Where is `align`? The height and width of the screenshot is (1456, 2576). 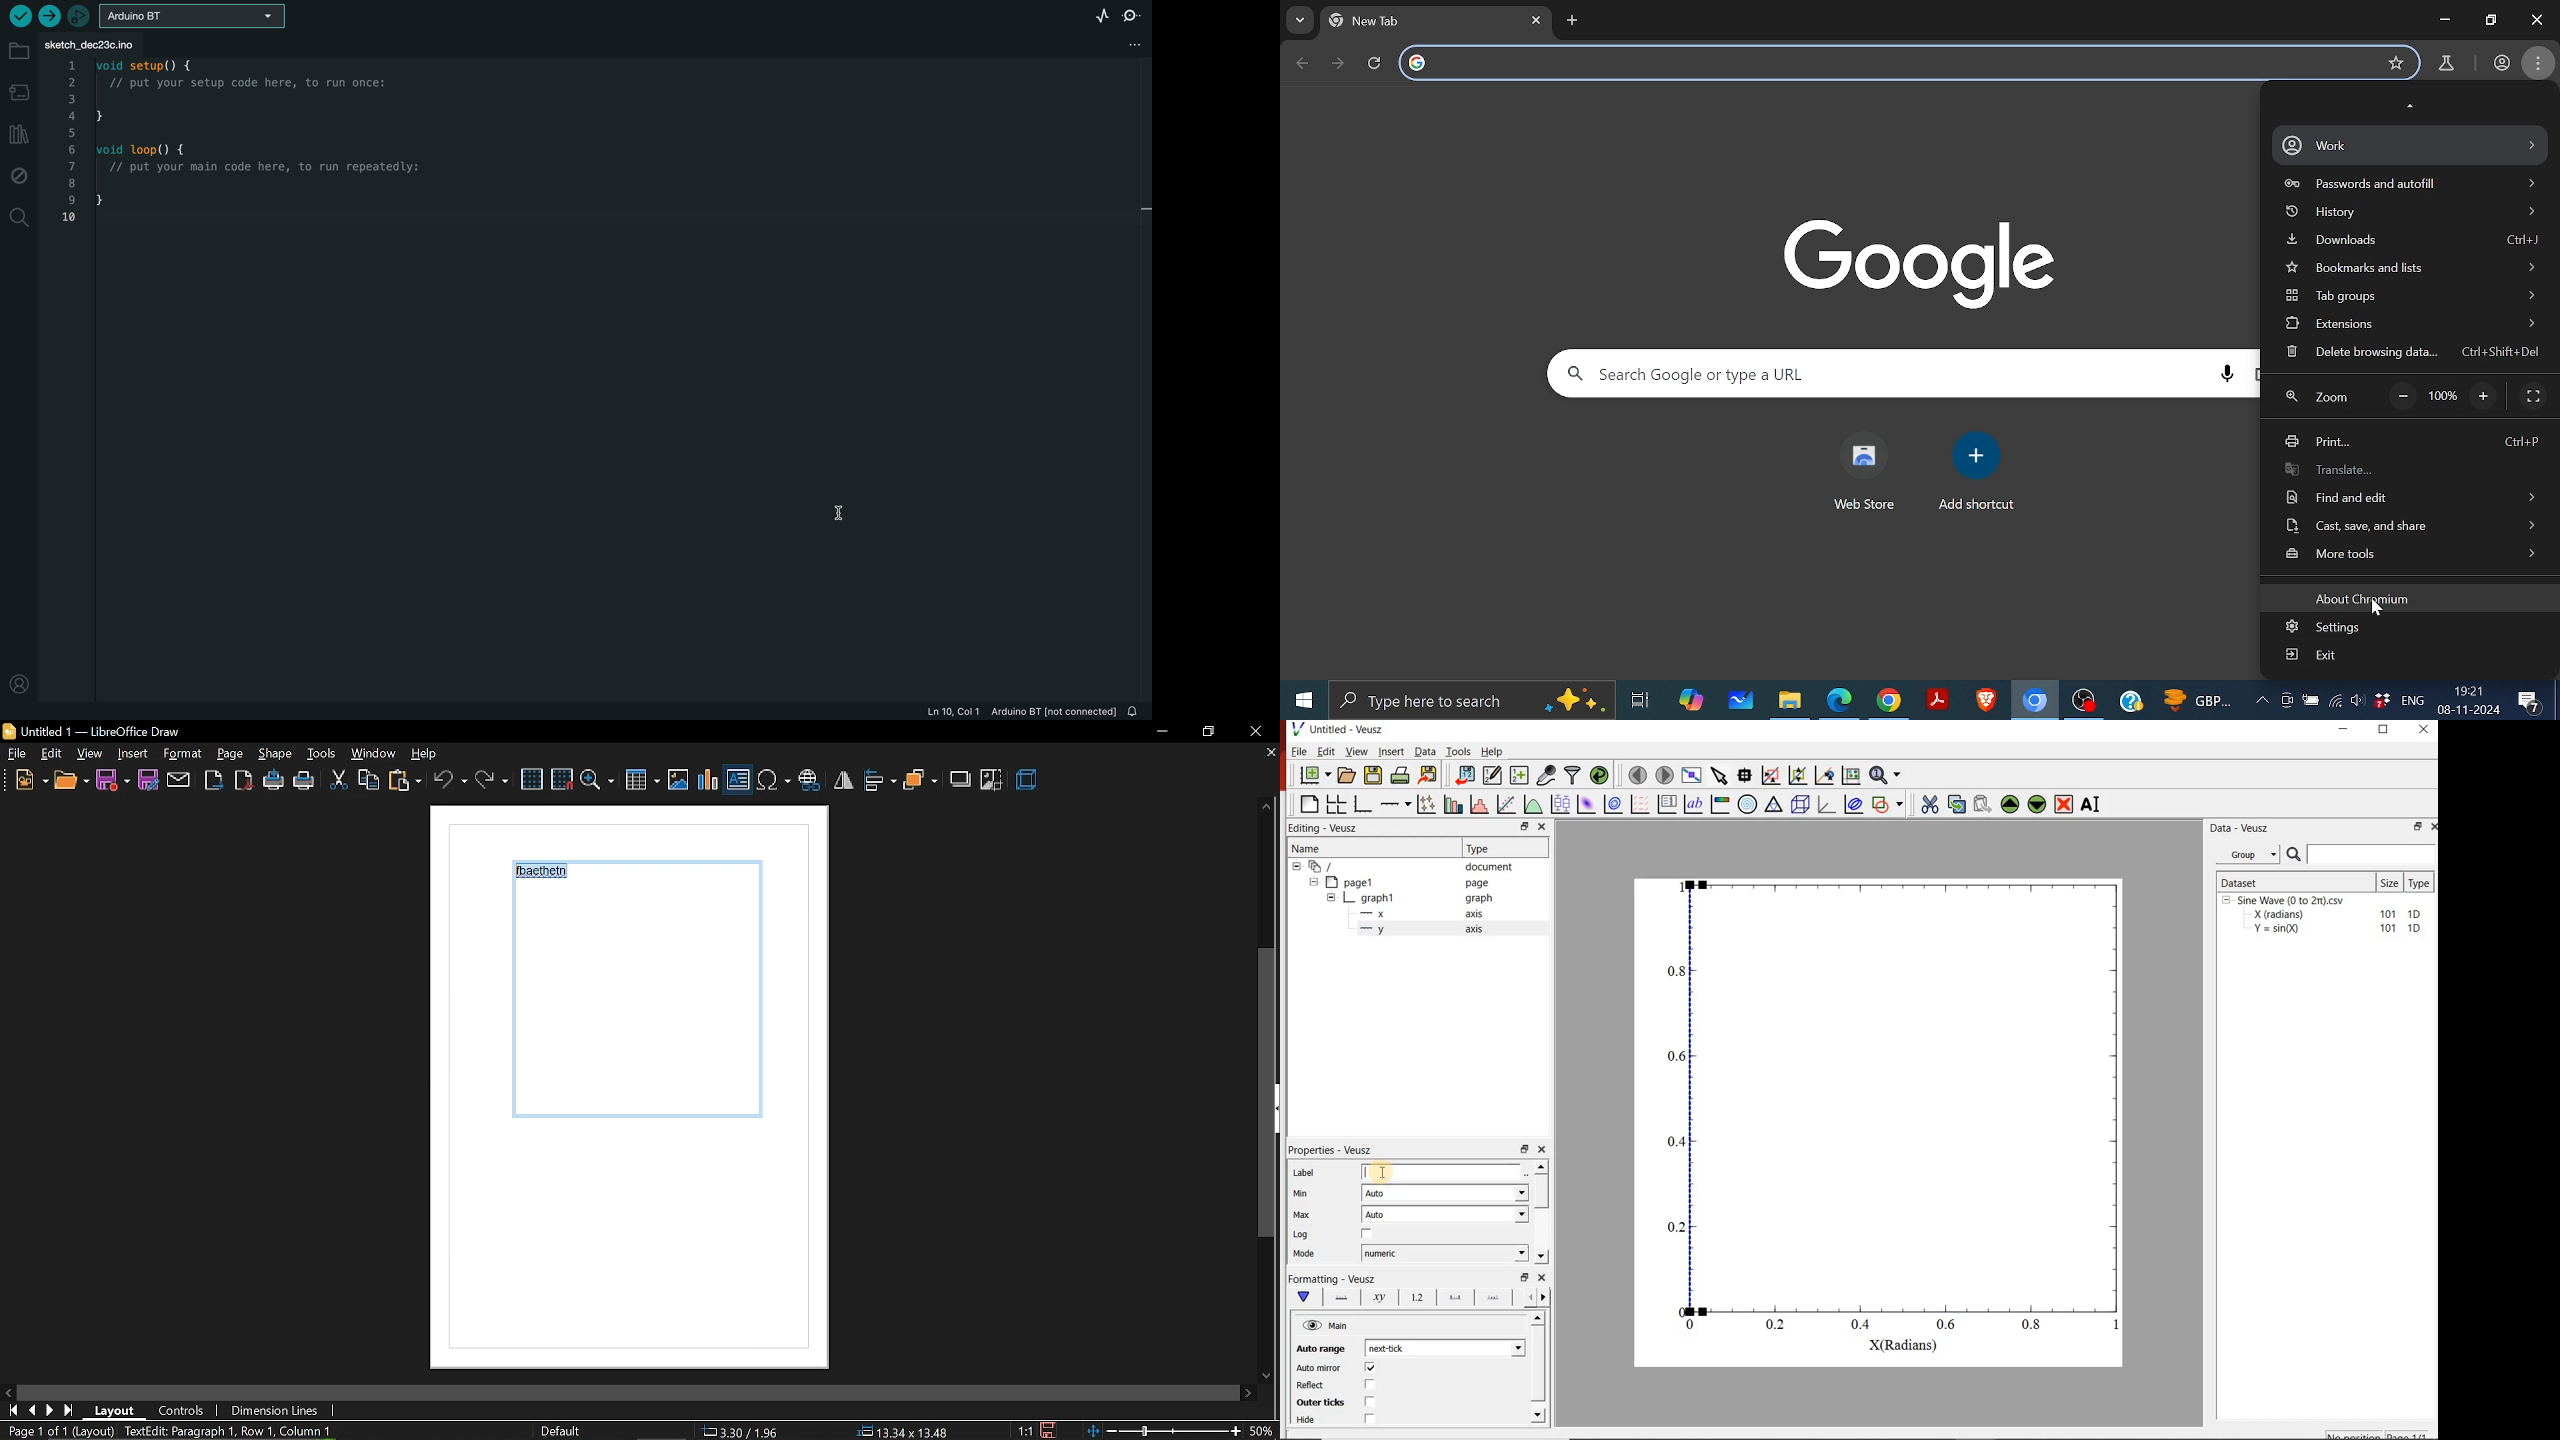
align is located at coordinates (880, 782).